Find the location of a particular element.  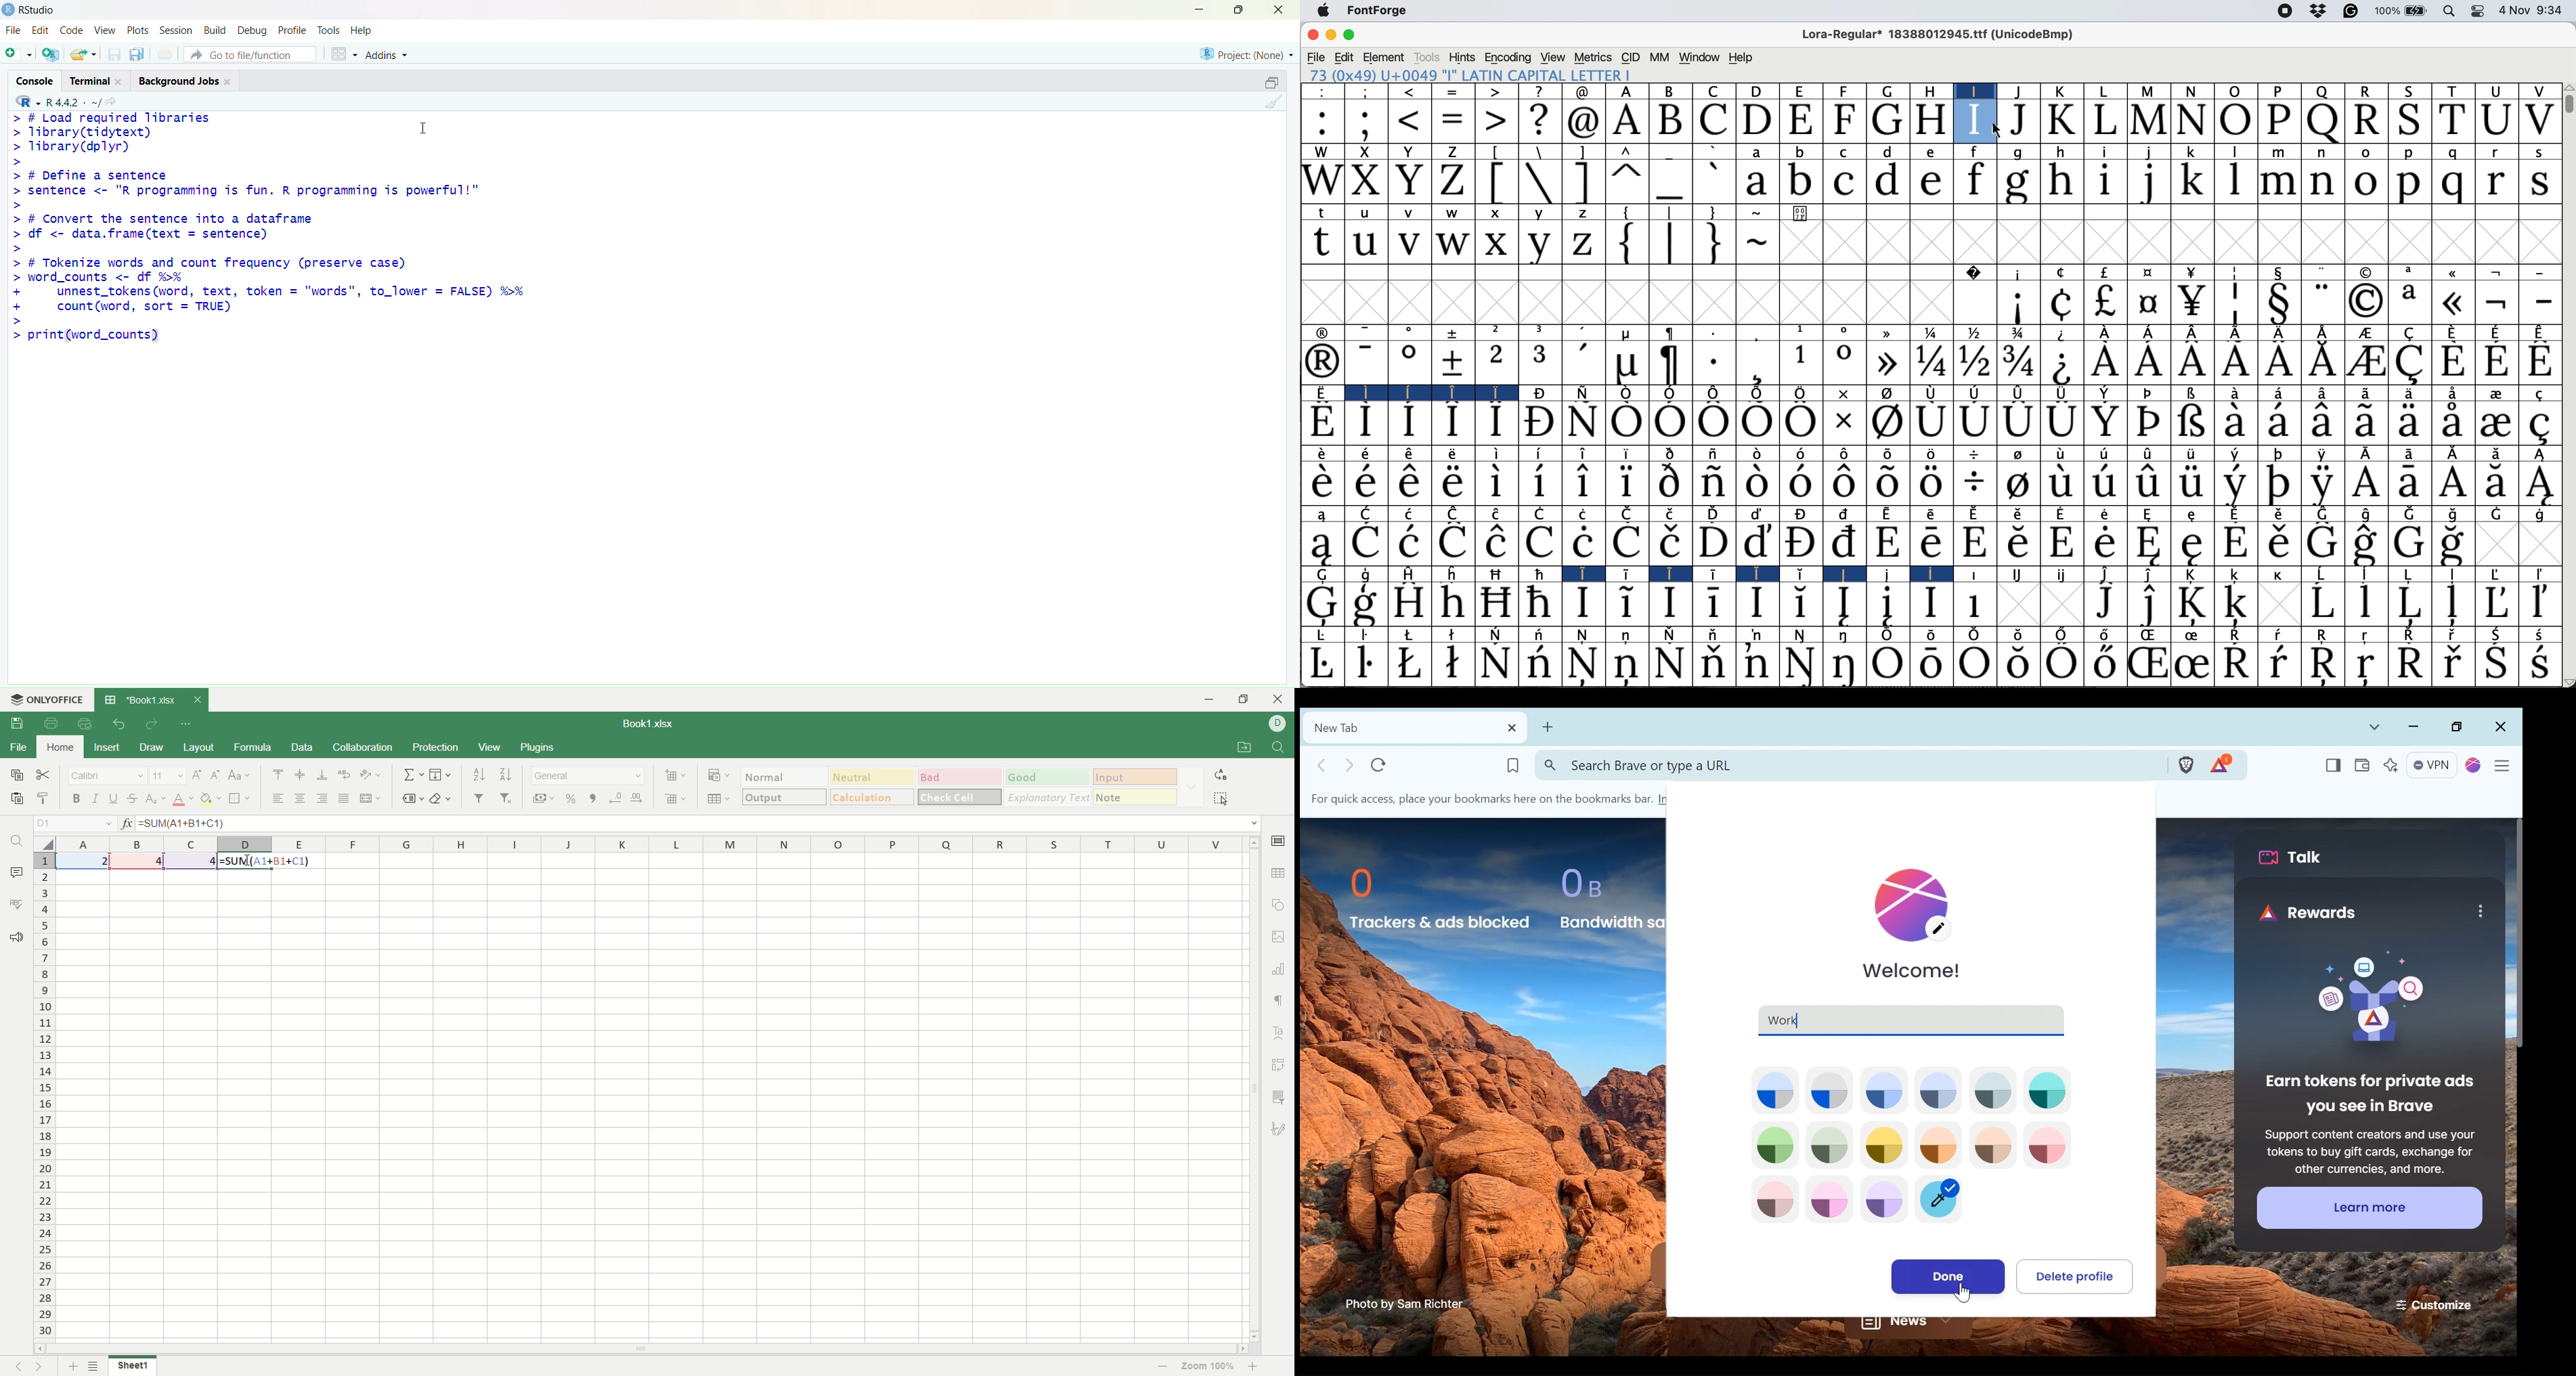

Customize and Control Brave is located at coordinates (2505, 768).